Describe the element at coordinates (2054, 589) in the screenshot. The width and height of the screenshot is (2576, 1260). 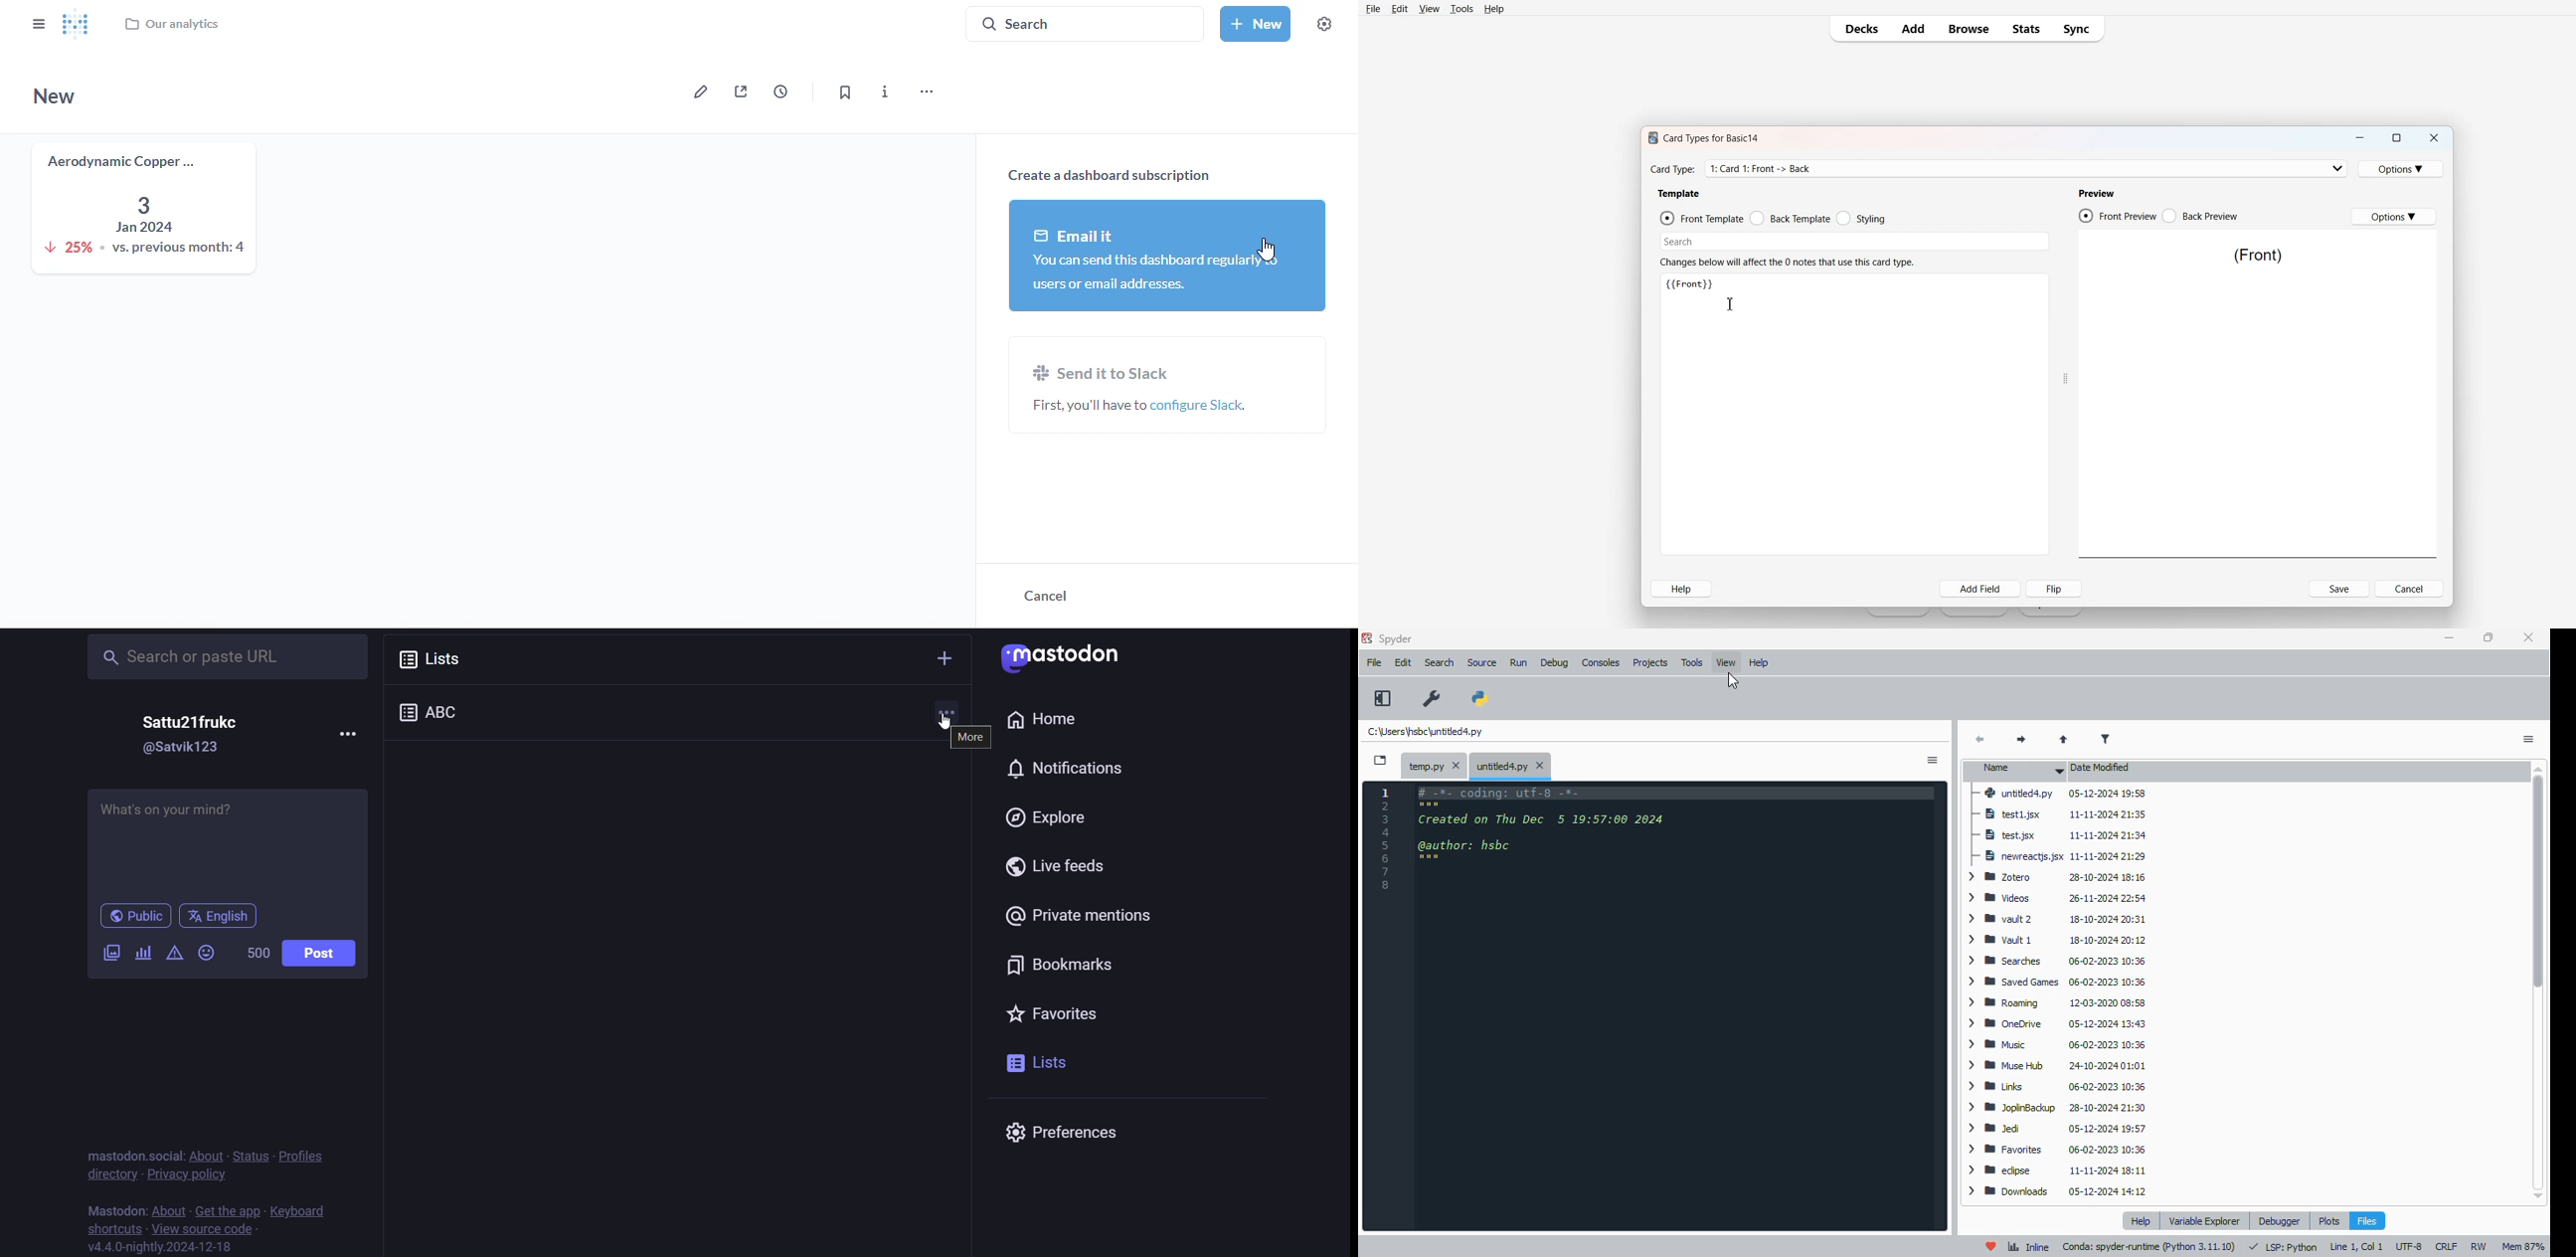
I see `Flip` at that location.